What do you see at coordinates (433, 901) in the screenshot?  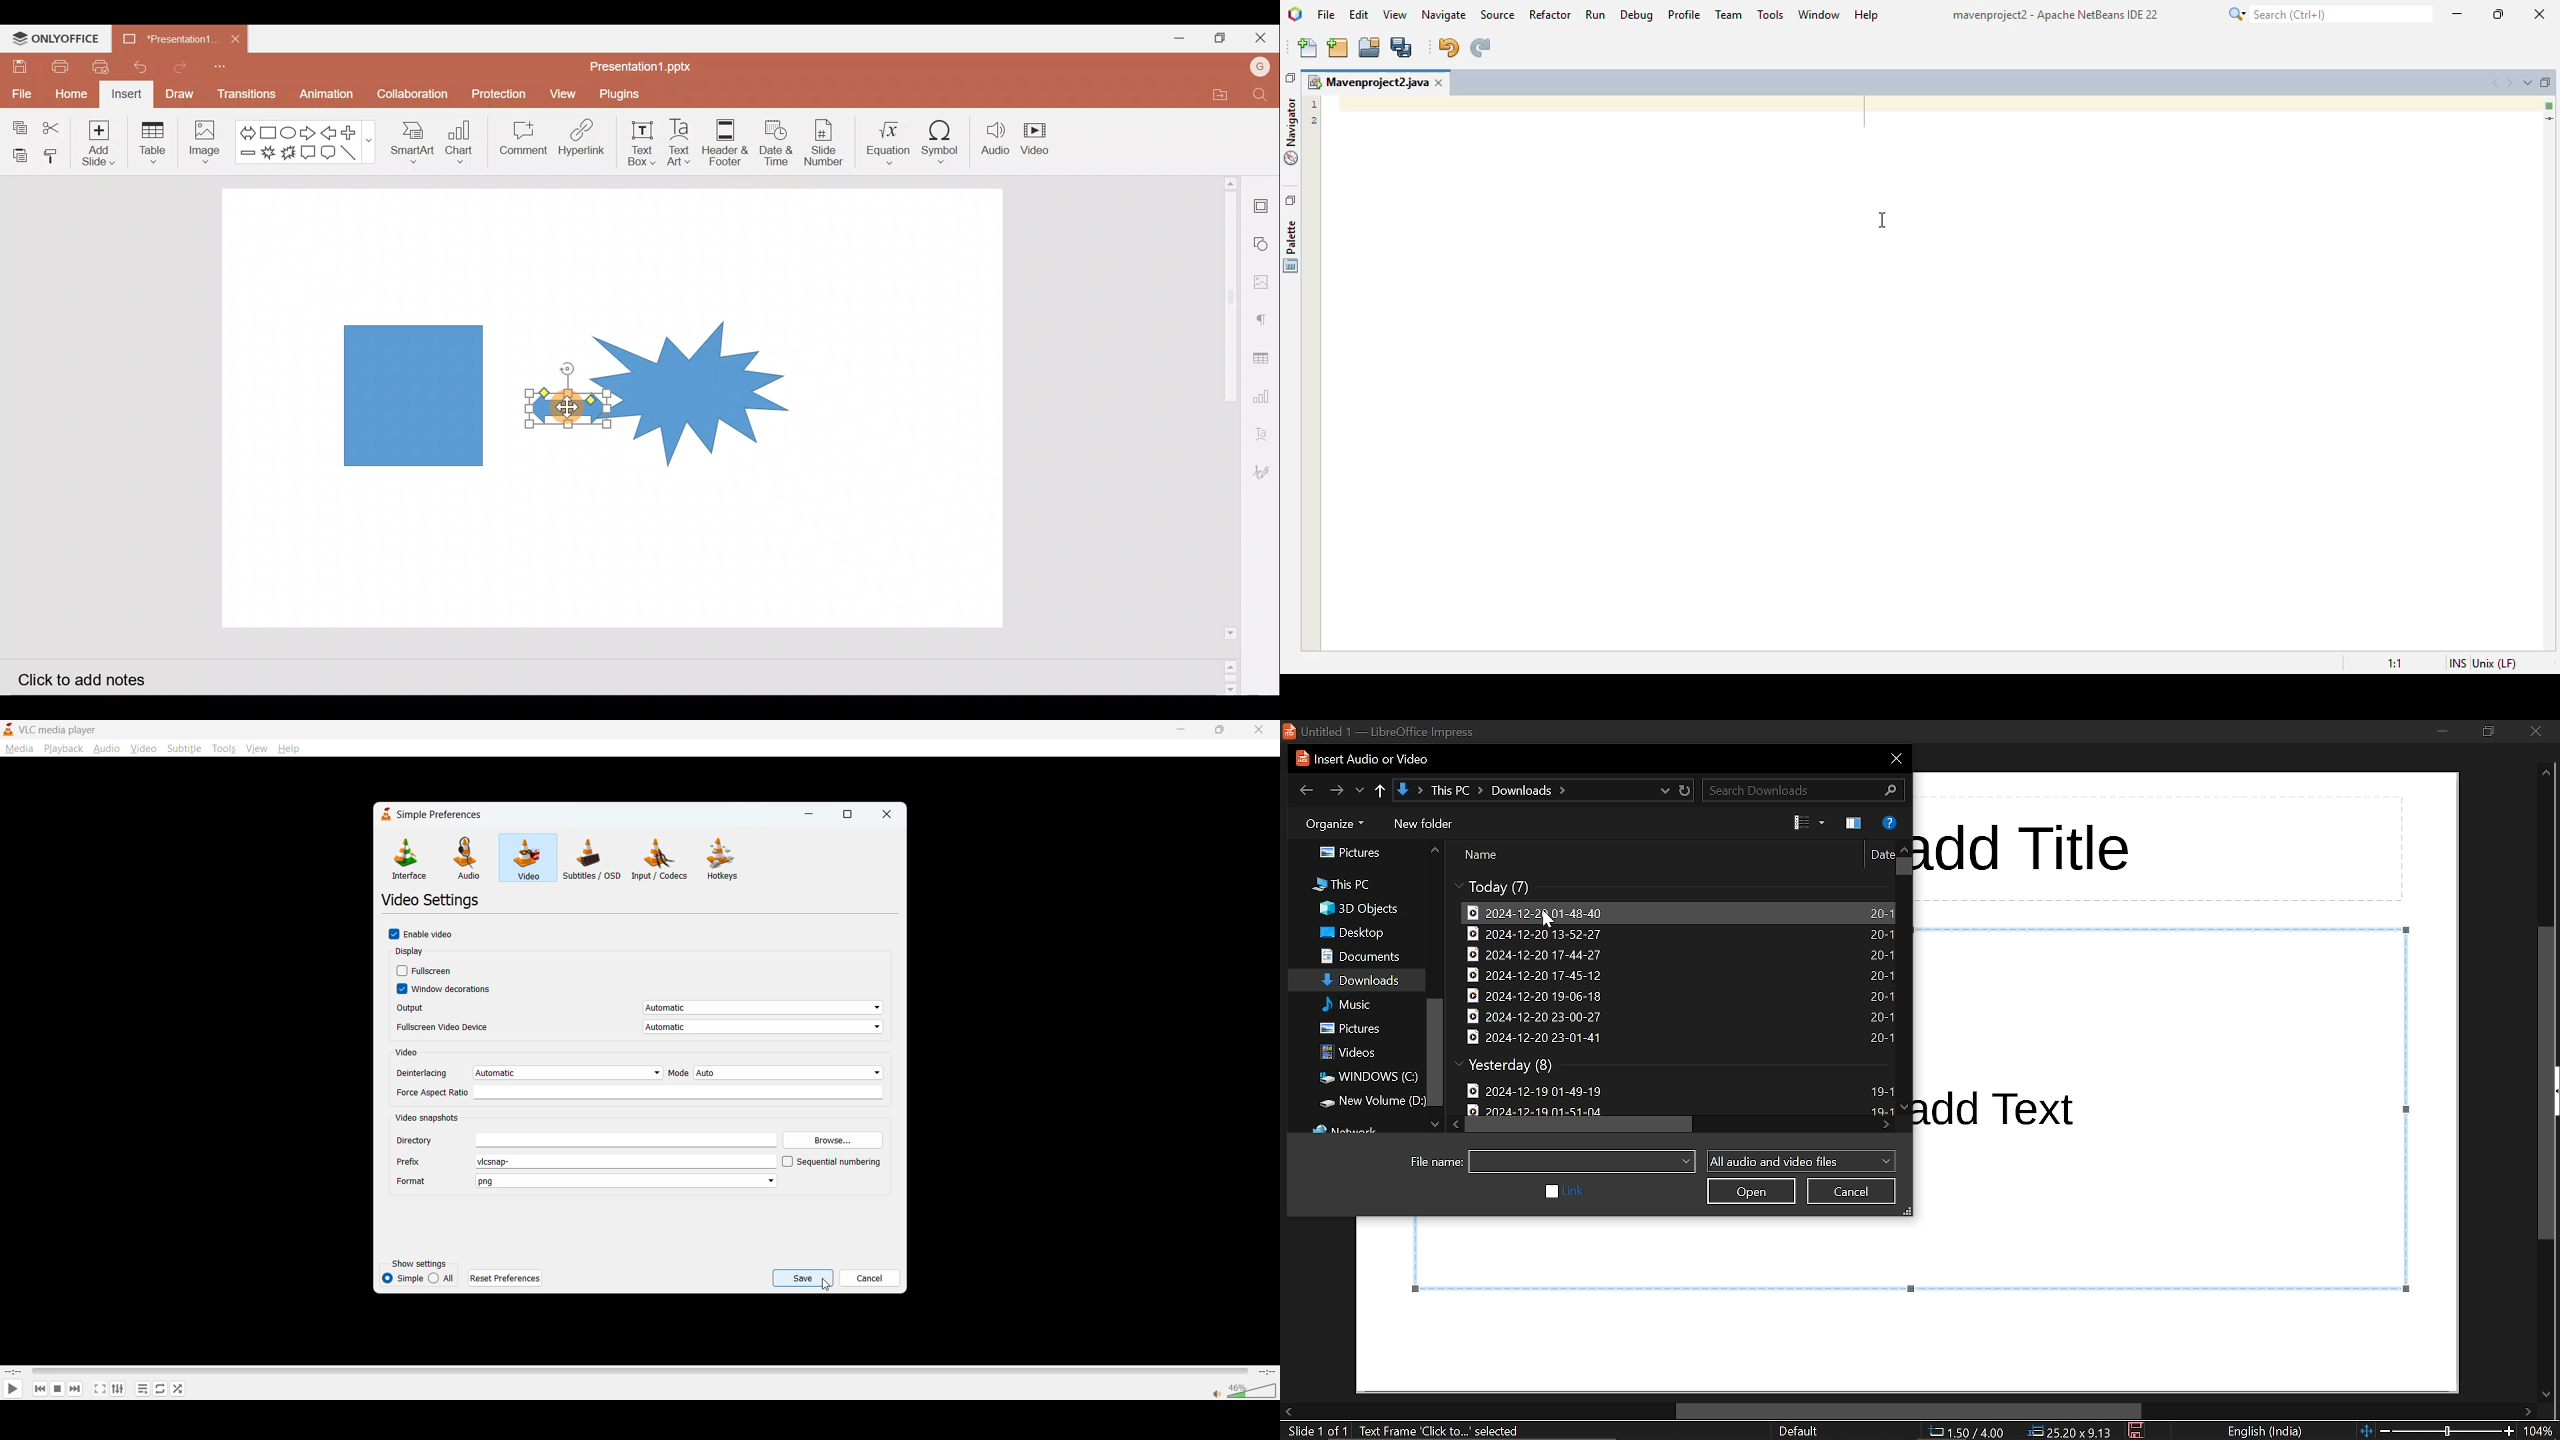 I see `video settings` at bounding box center [433, 901].